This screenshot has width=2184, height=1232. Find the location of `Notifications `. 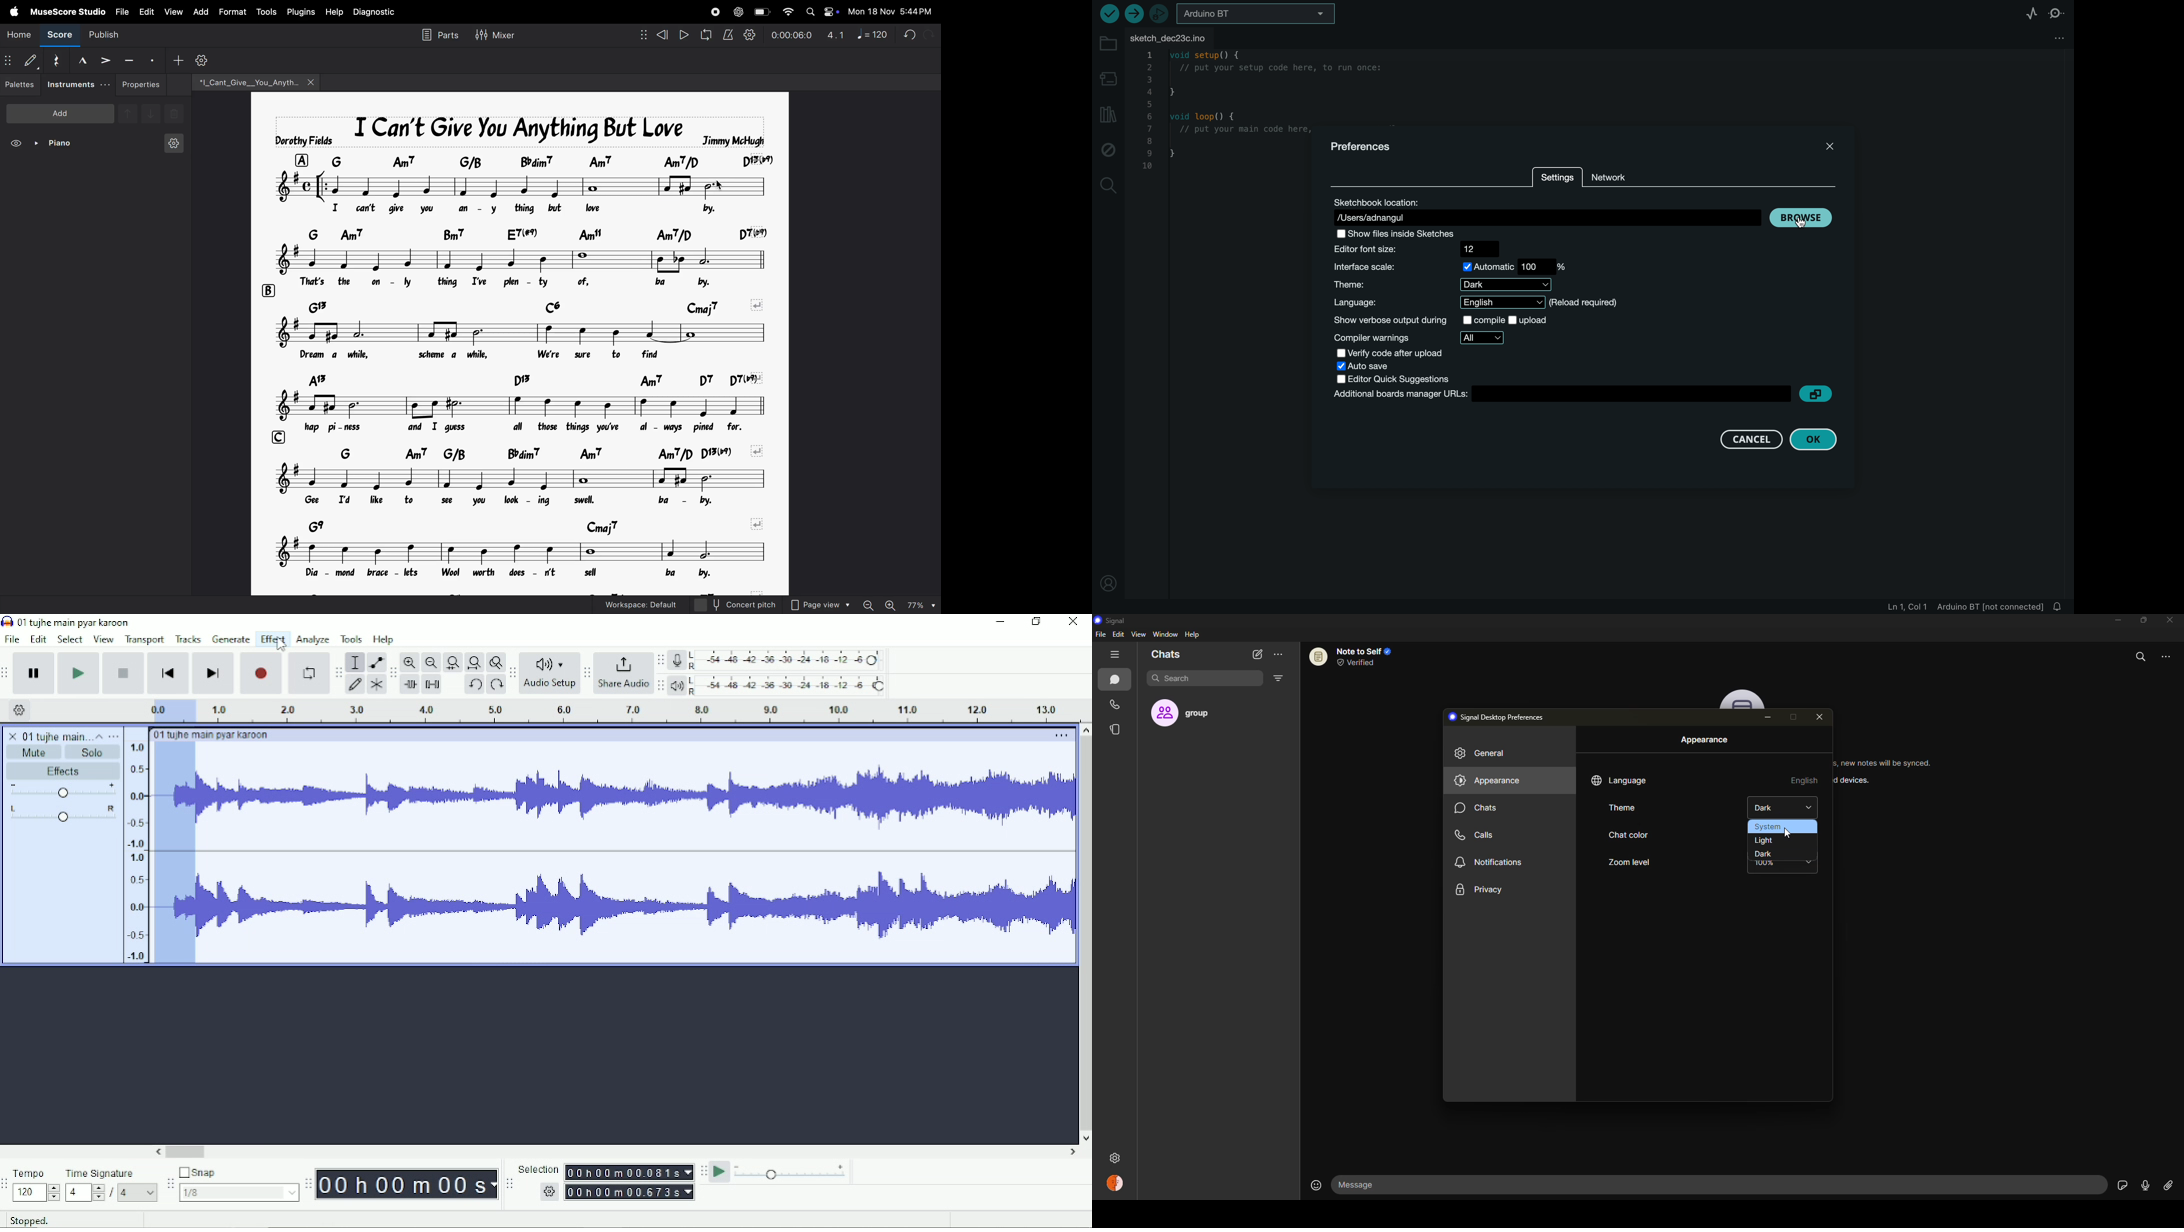

Notifications  is located at coordinates (2060, 604).